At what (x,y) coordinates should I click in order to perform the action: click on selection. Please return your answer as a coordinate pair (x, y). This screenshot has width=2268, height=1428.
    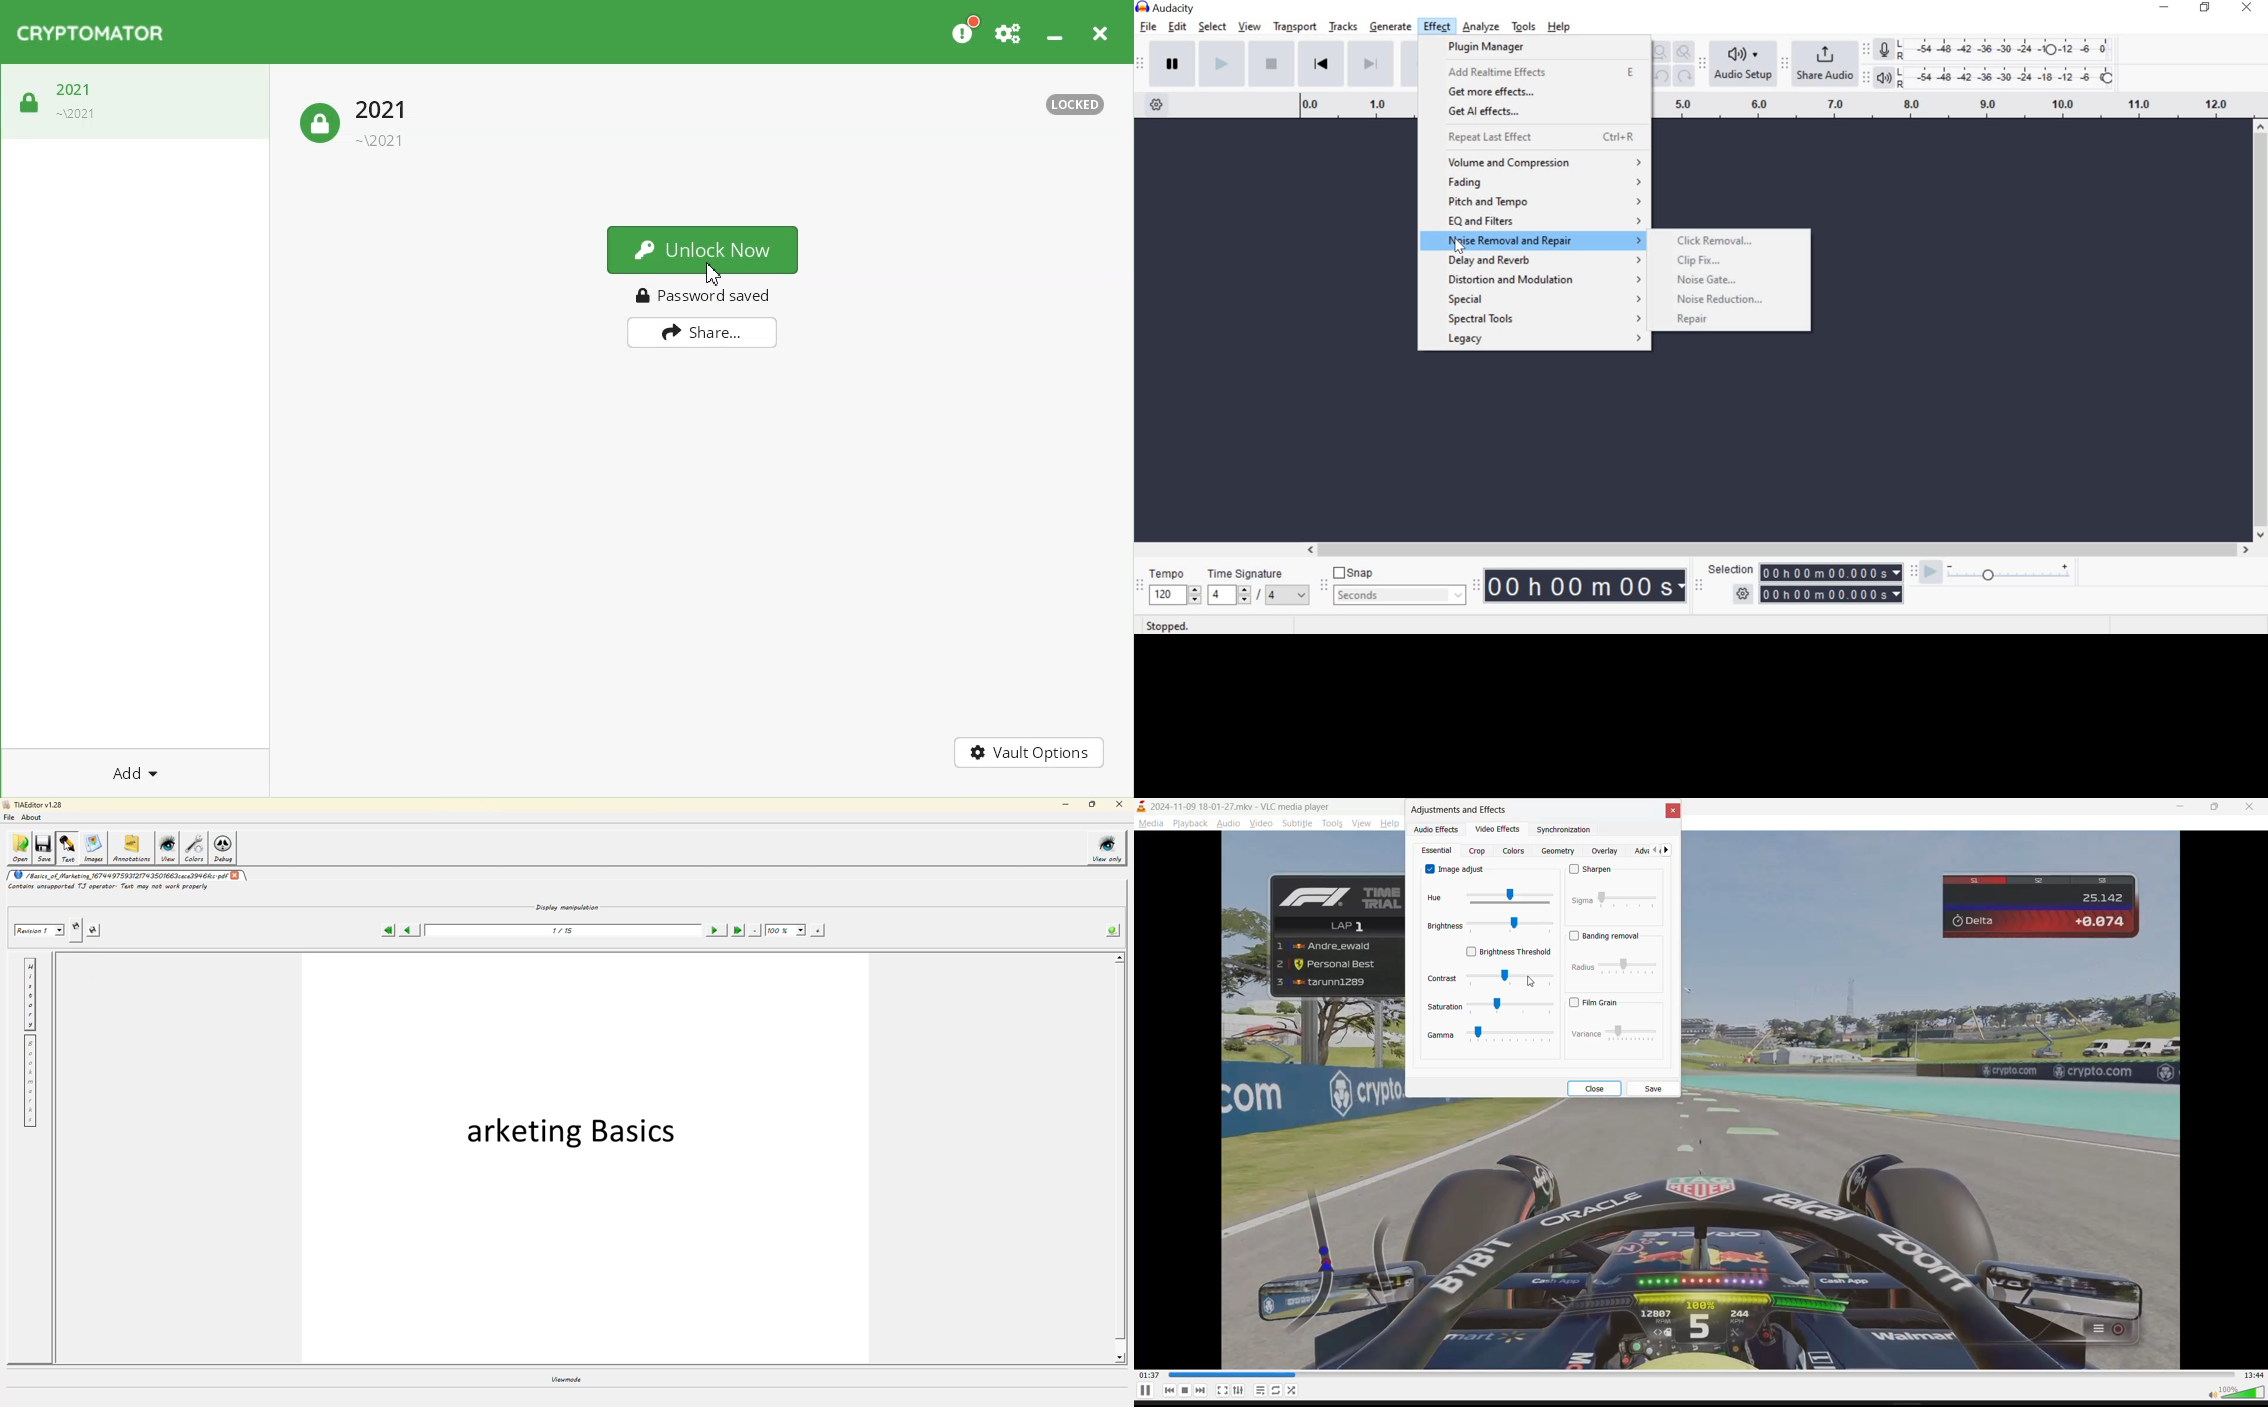
    Looking at the image, I should click on (1731, 568).